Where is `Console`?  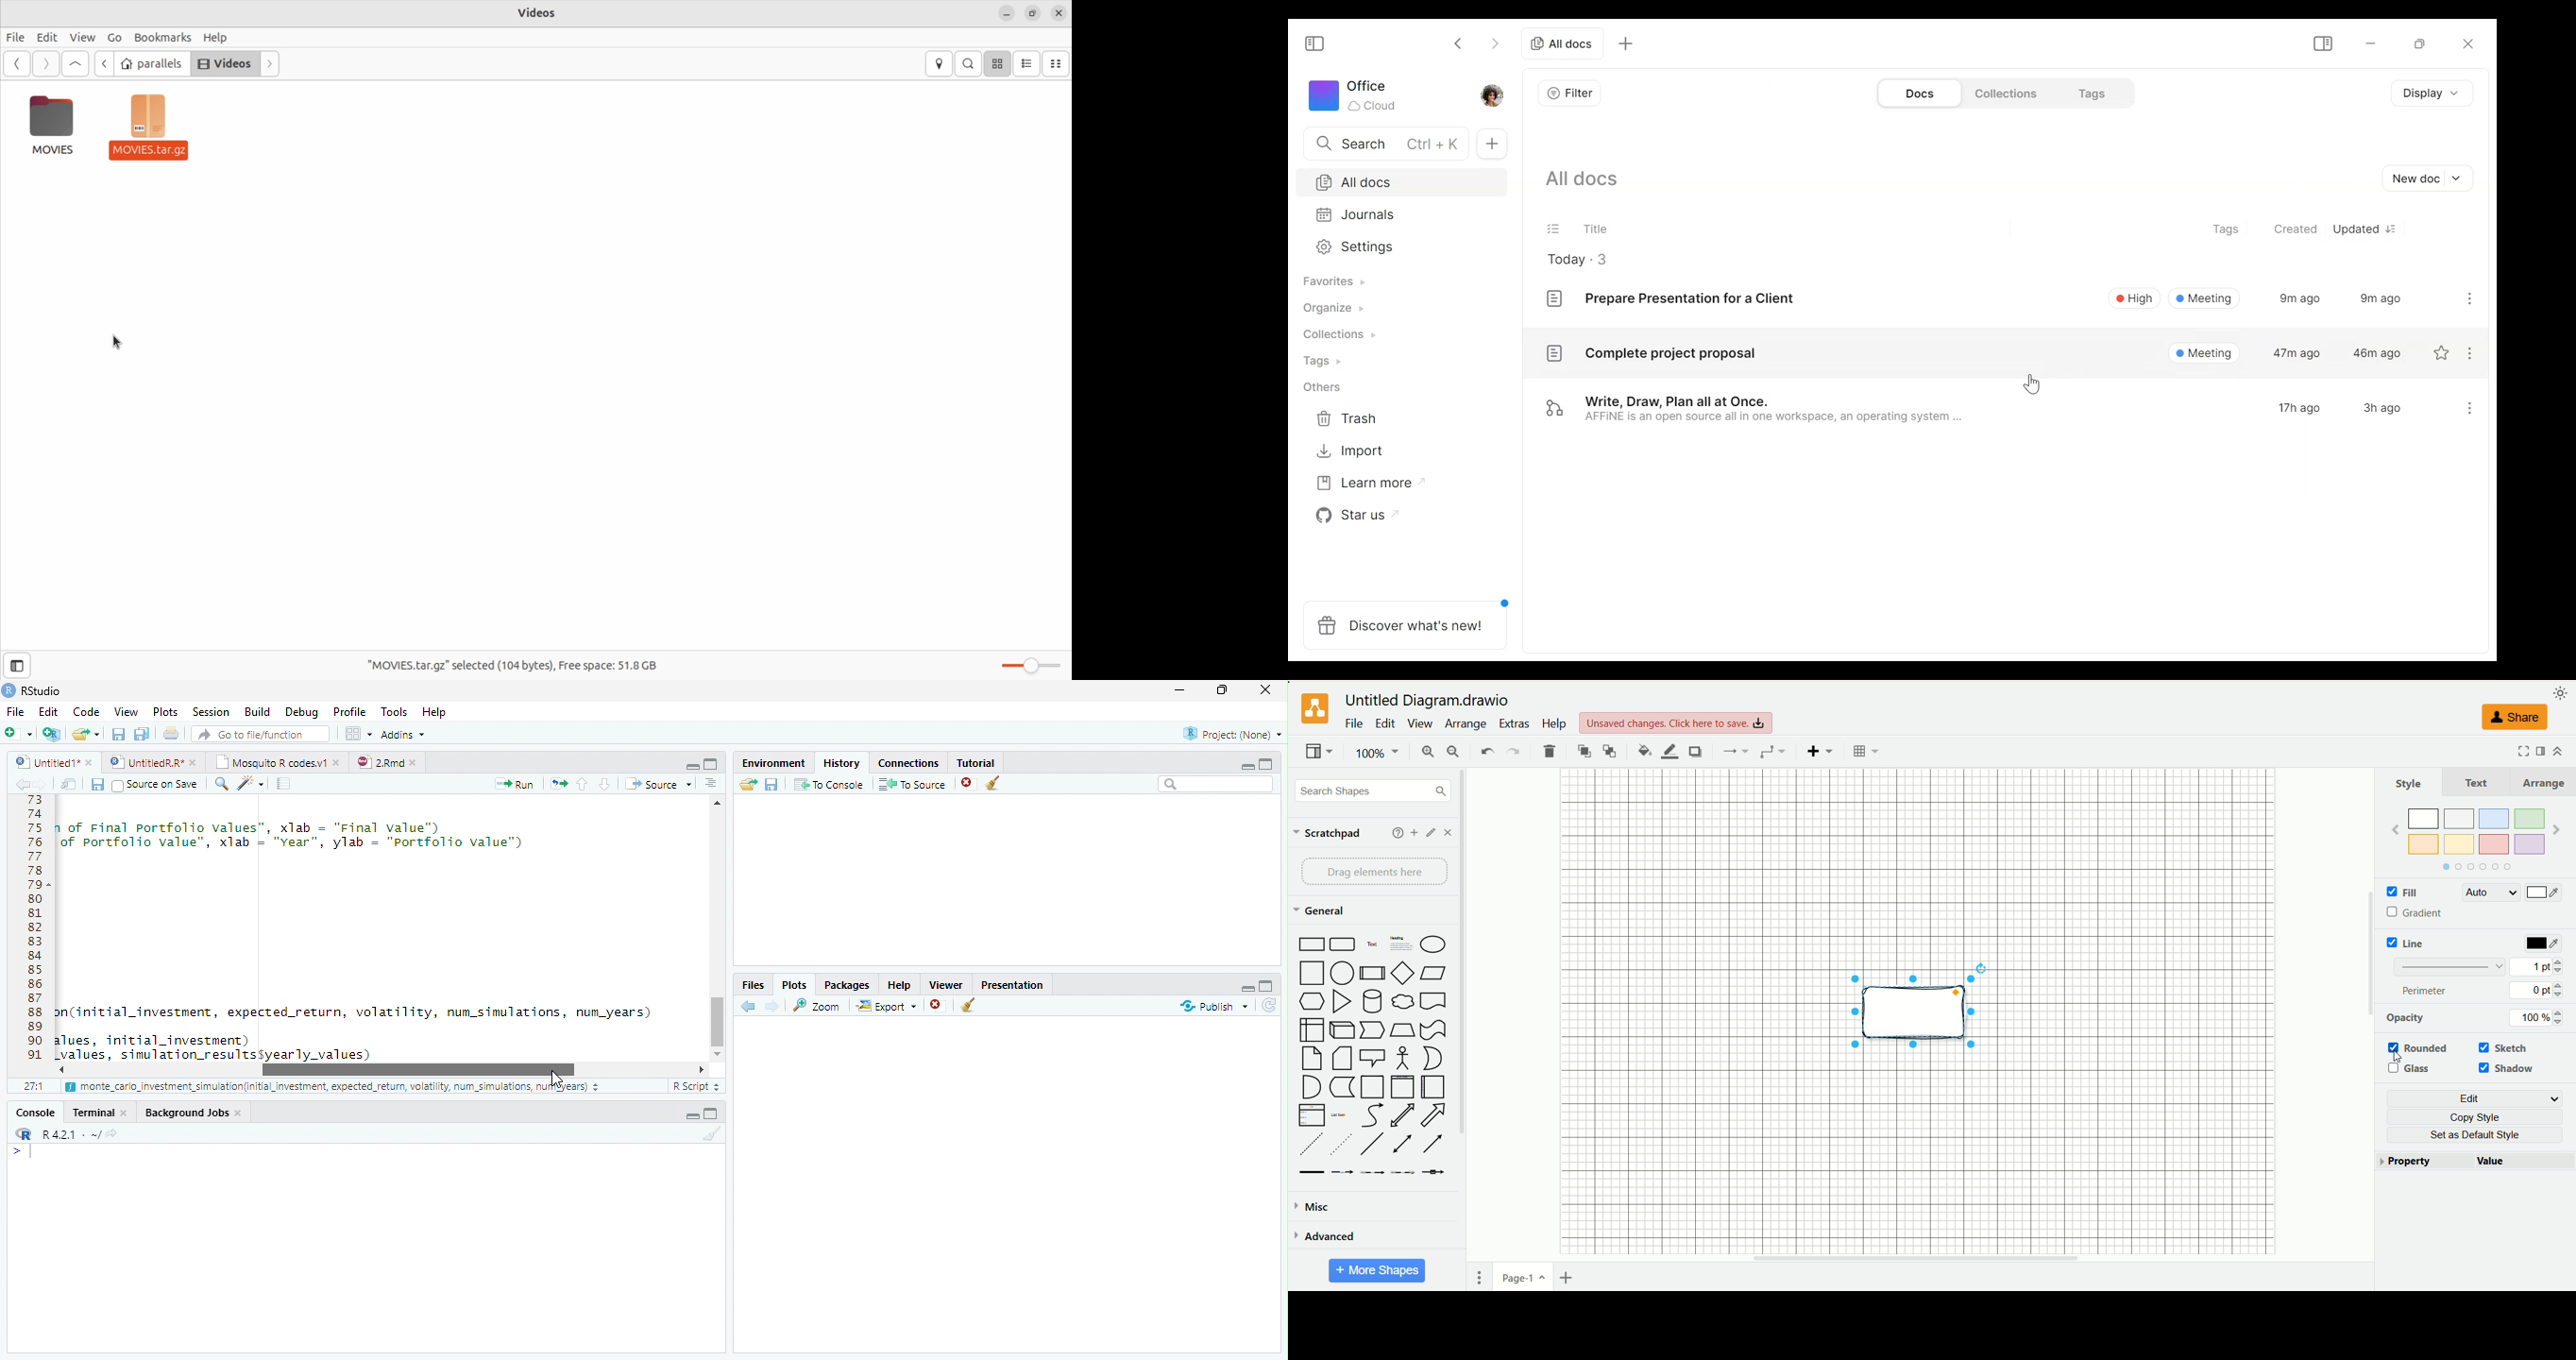 Console is located at coordinates (365, 1248).